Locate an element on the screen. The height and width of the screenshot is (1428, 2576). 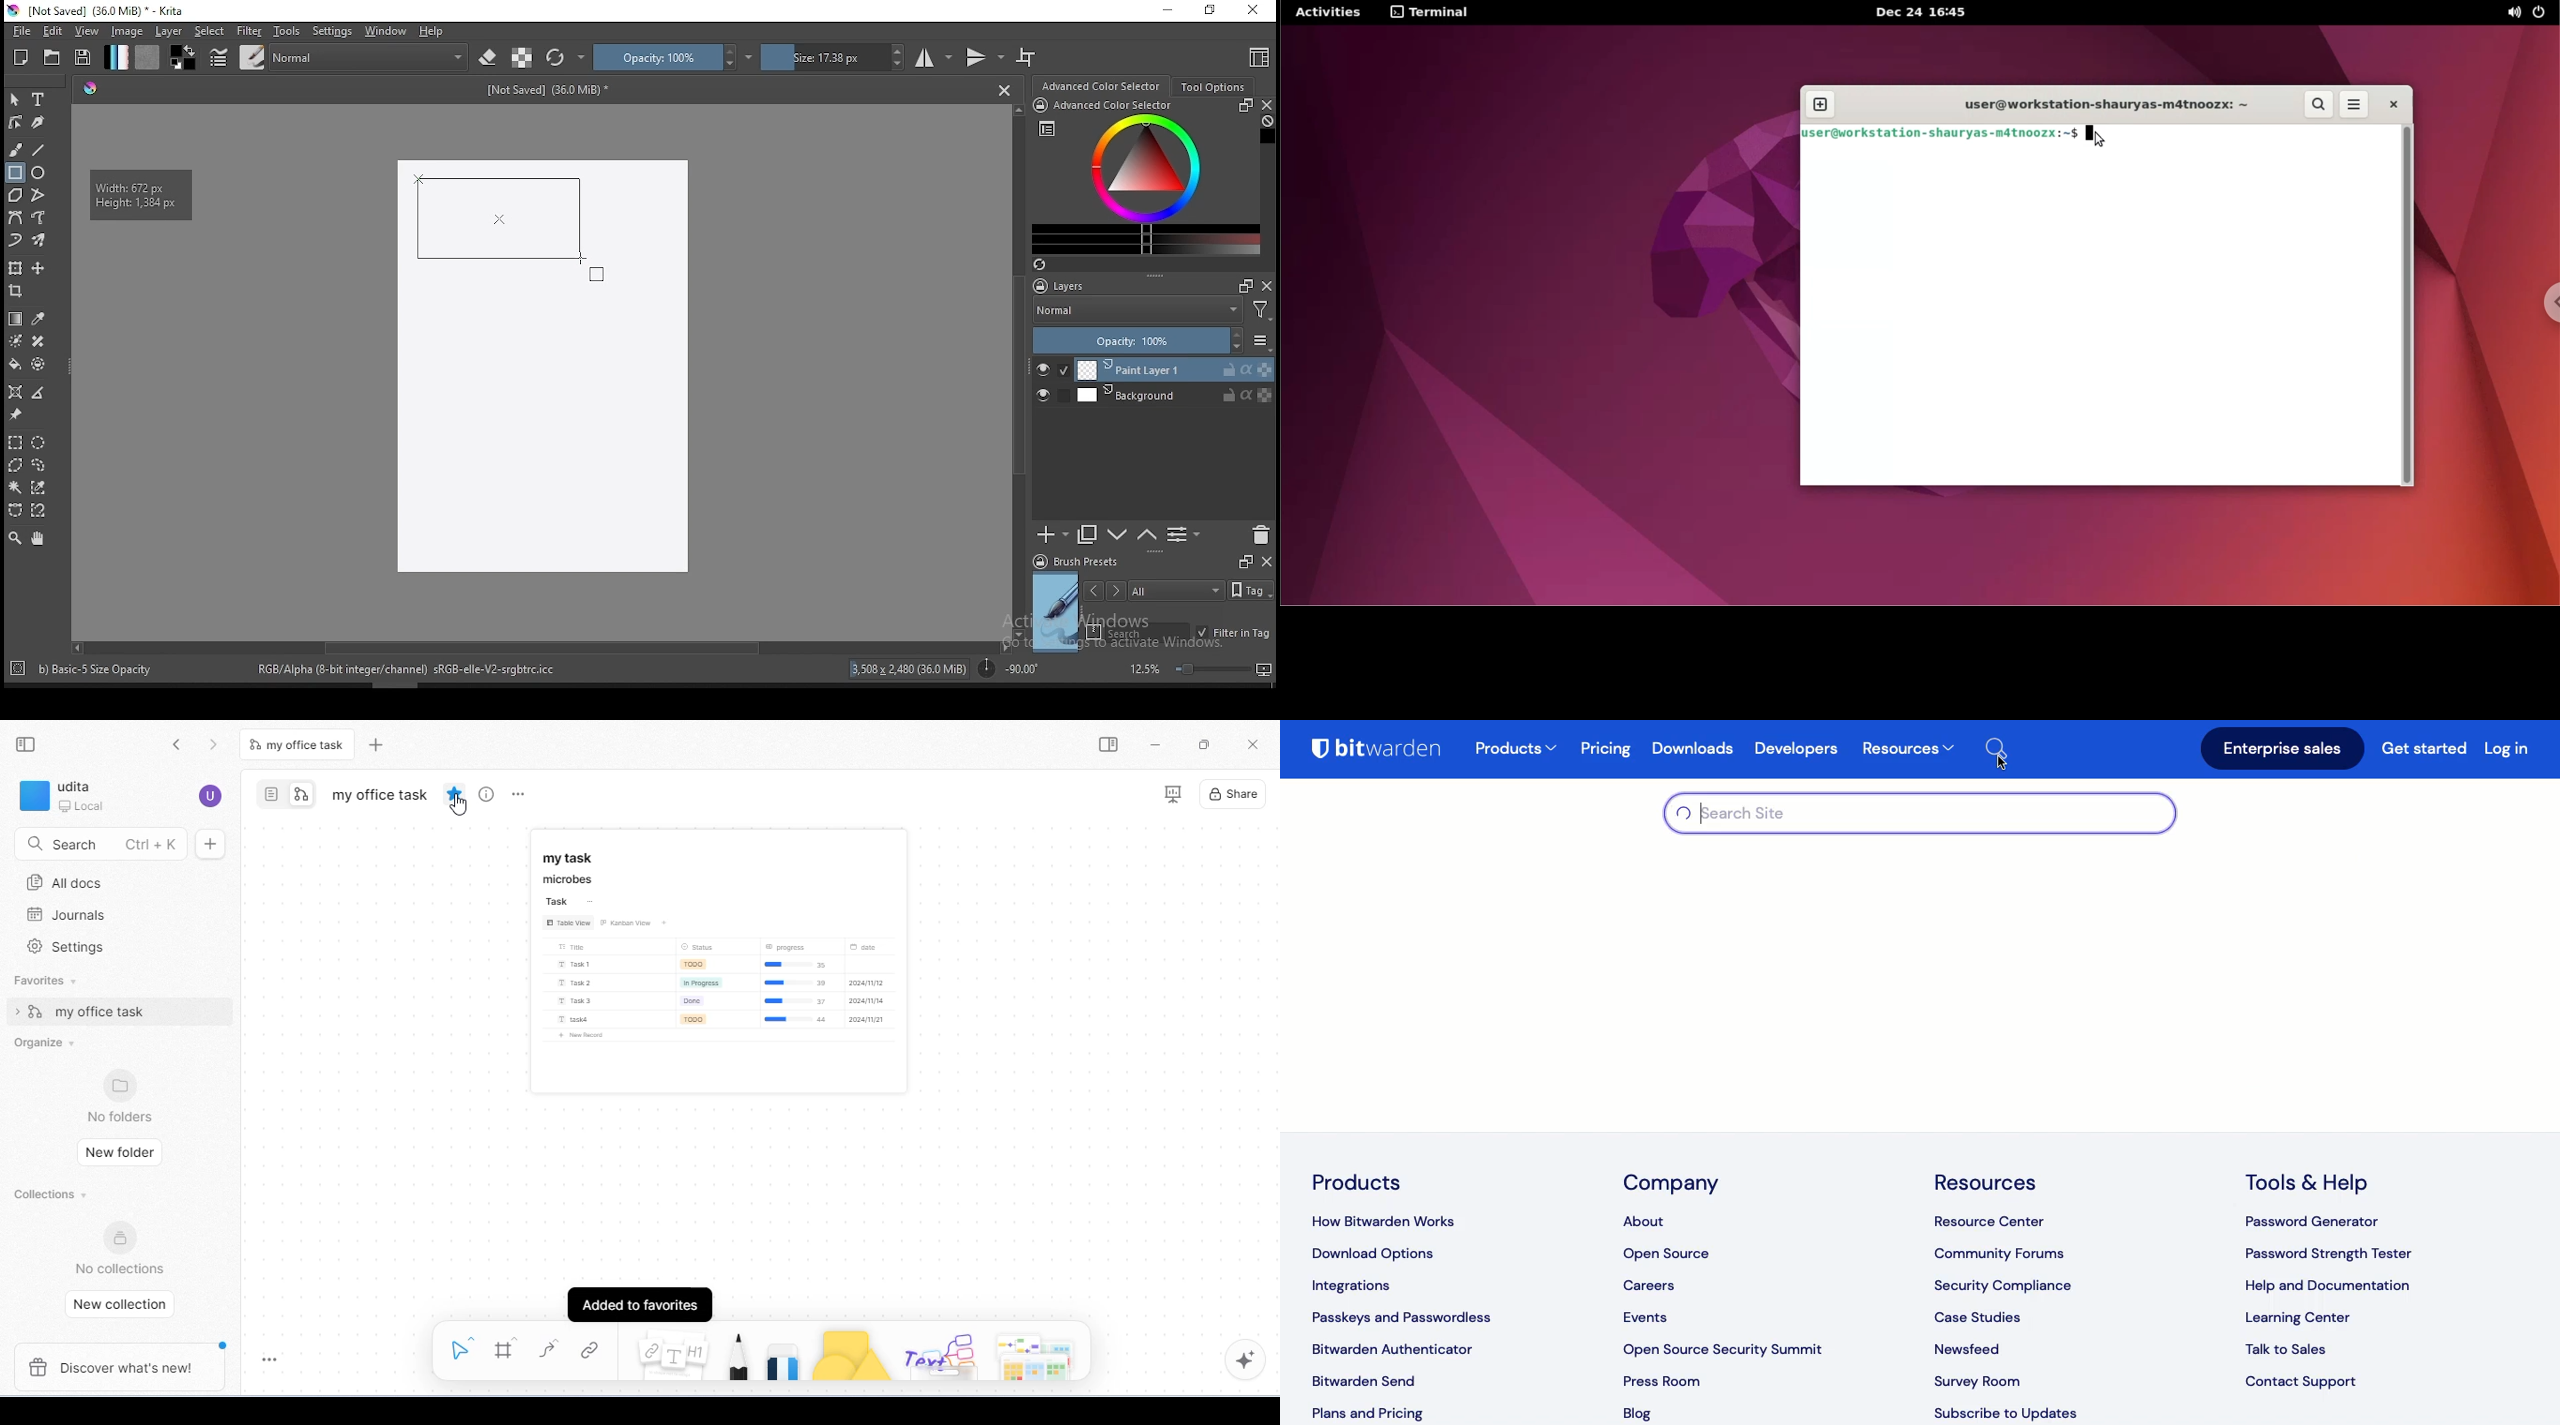
about is located at coordinates (1644, 1218).